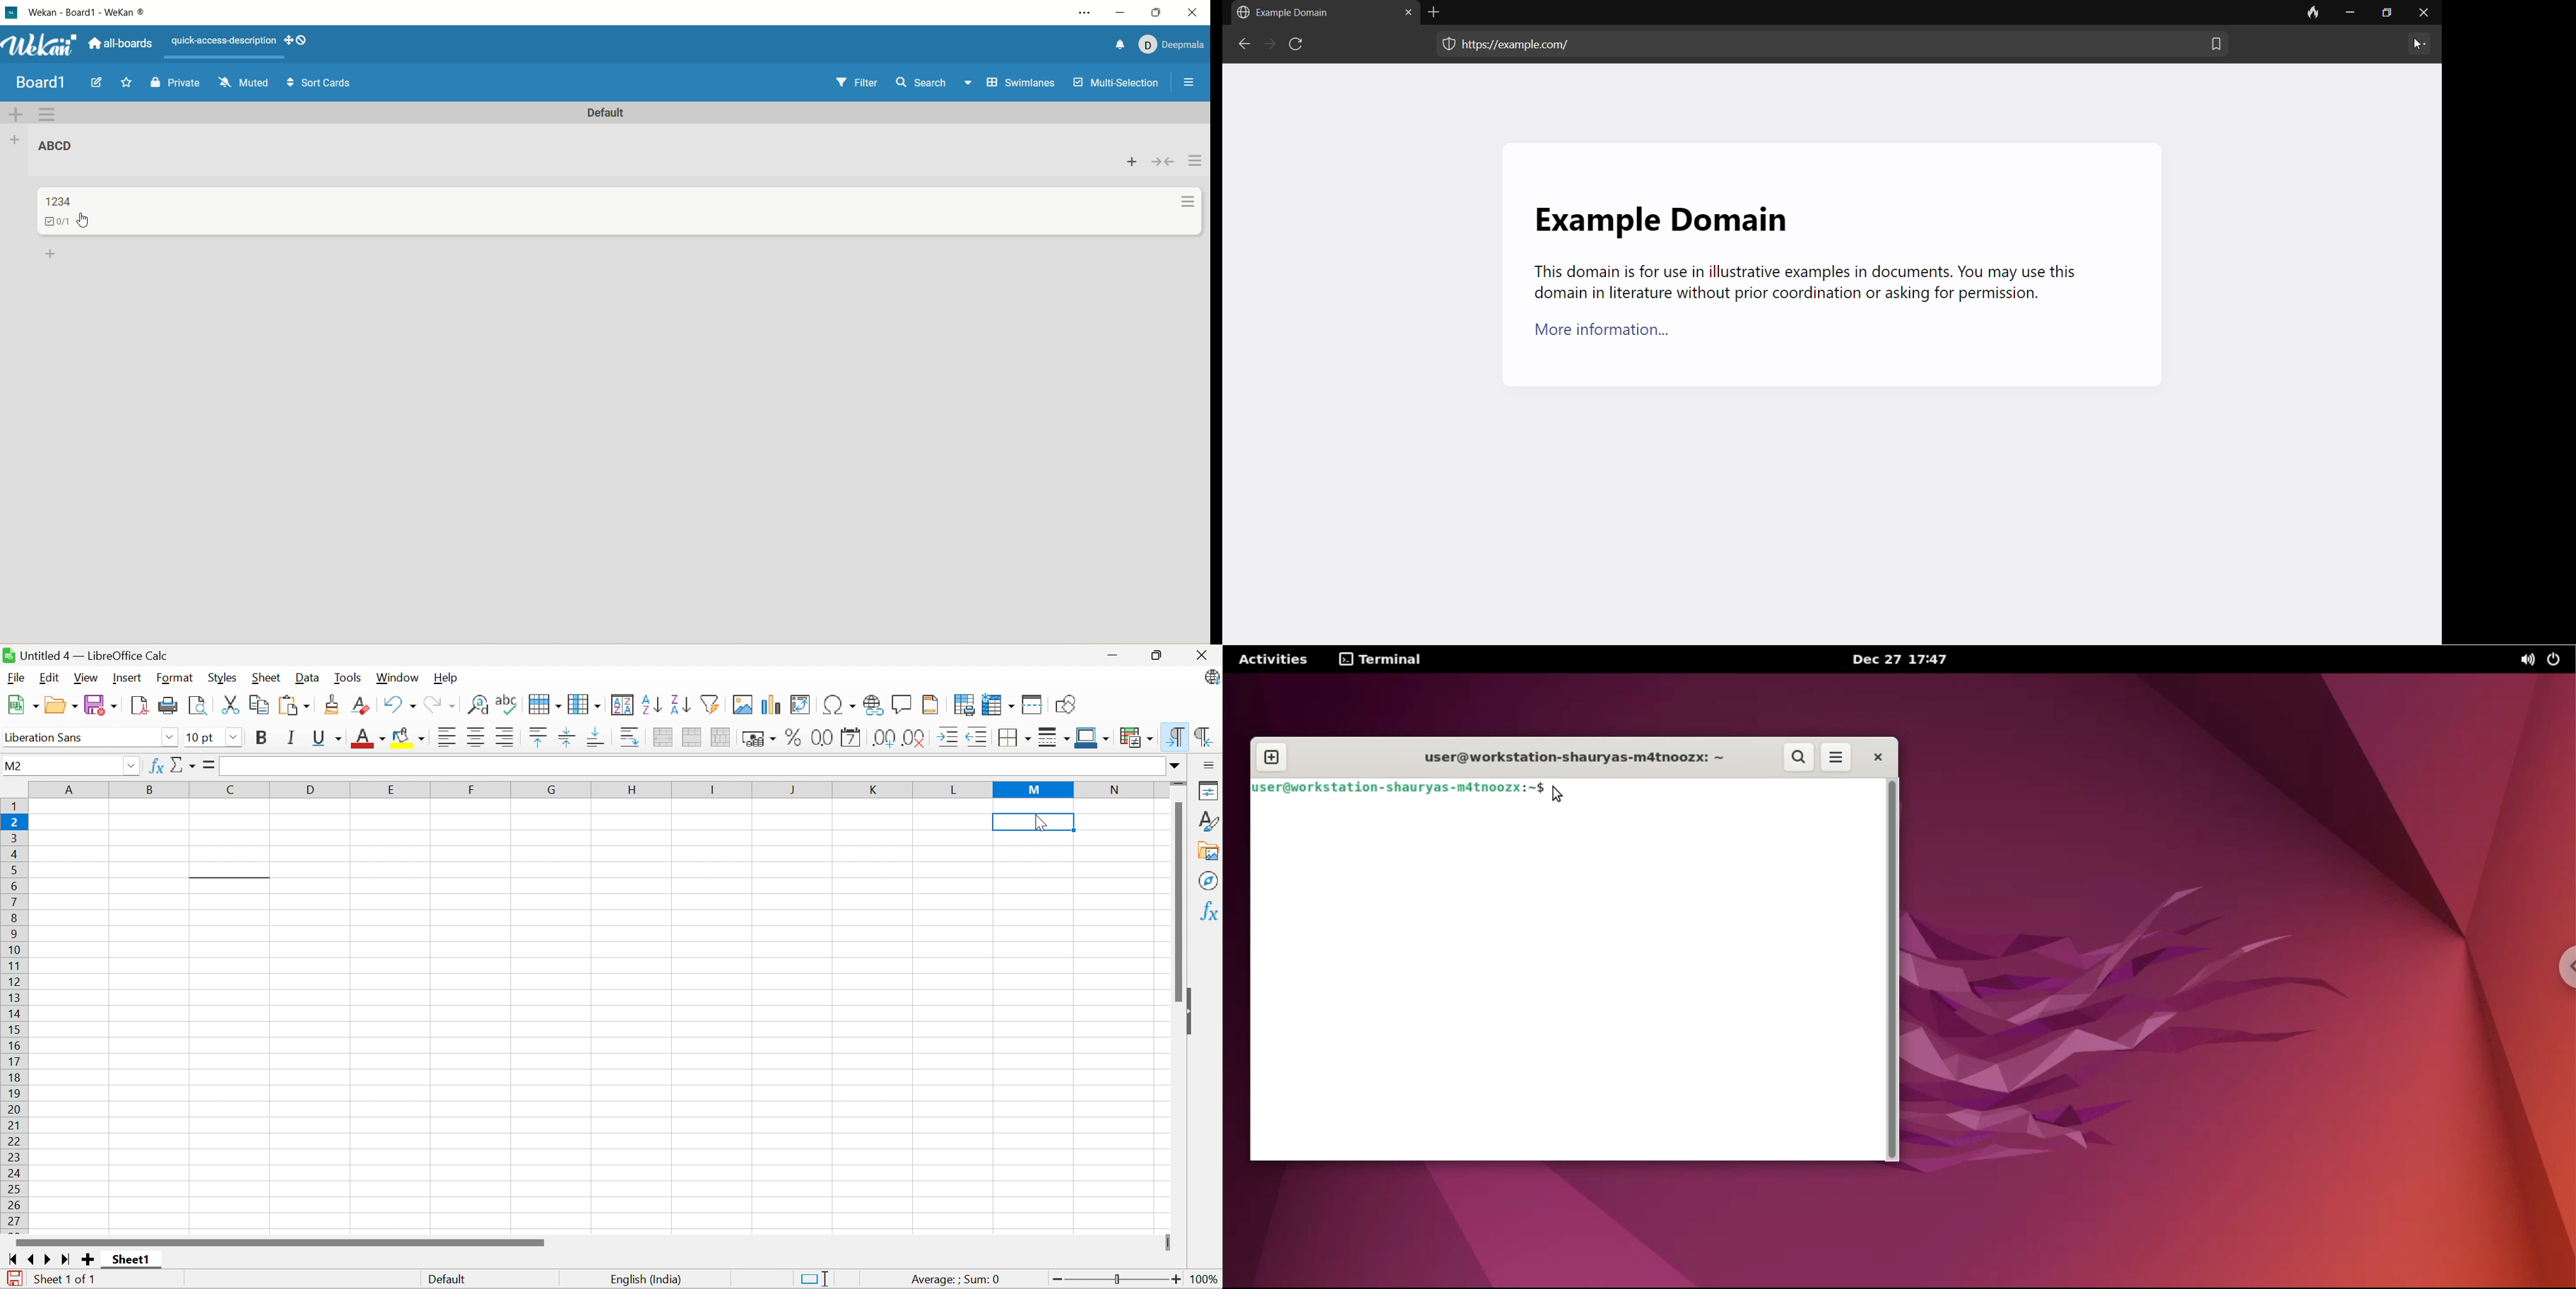 The height and width of the screenshot is (1316, 2576). What do you see at coordinates (296, 40) in the screenshot?
I see `show-desktop-drag-handles` at bounding box center [296, 40].